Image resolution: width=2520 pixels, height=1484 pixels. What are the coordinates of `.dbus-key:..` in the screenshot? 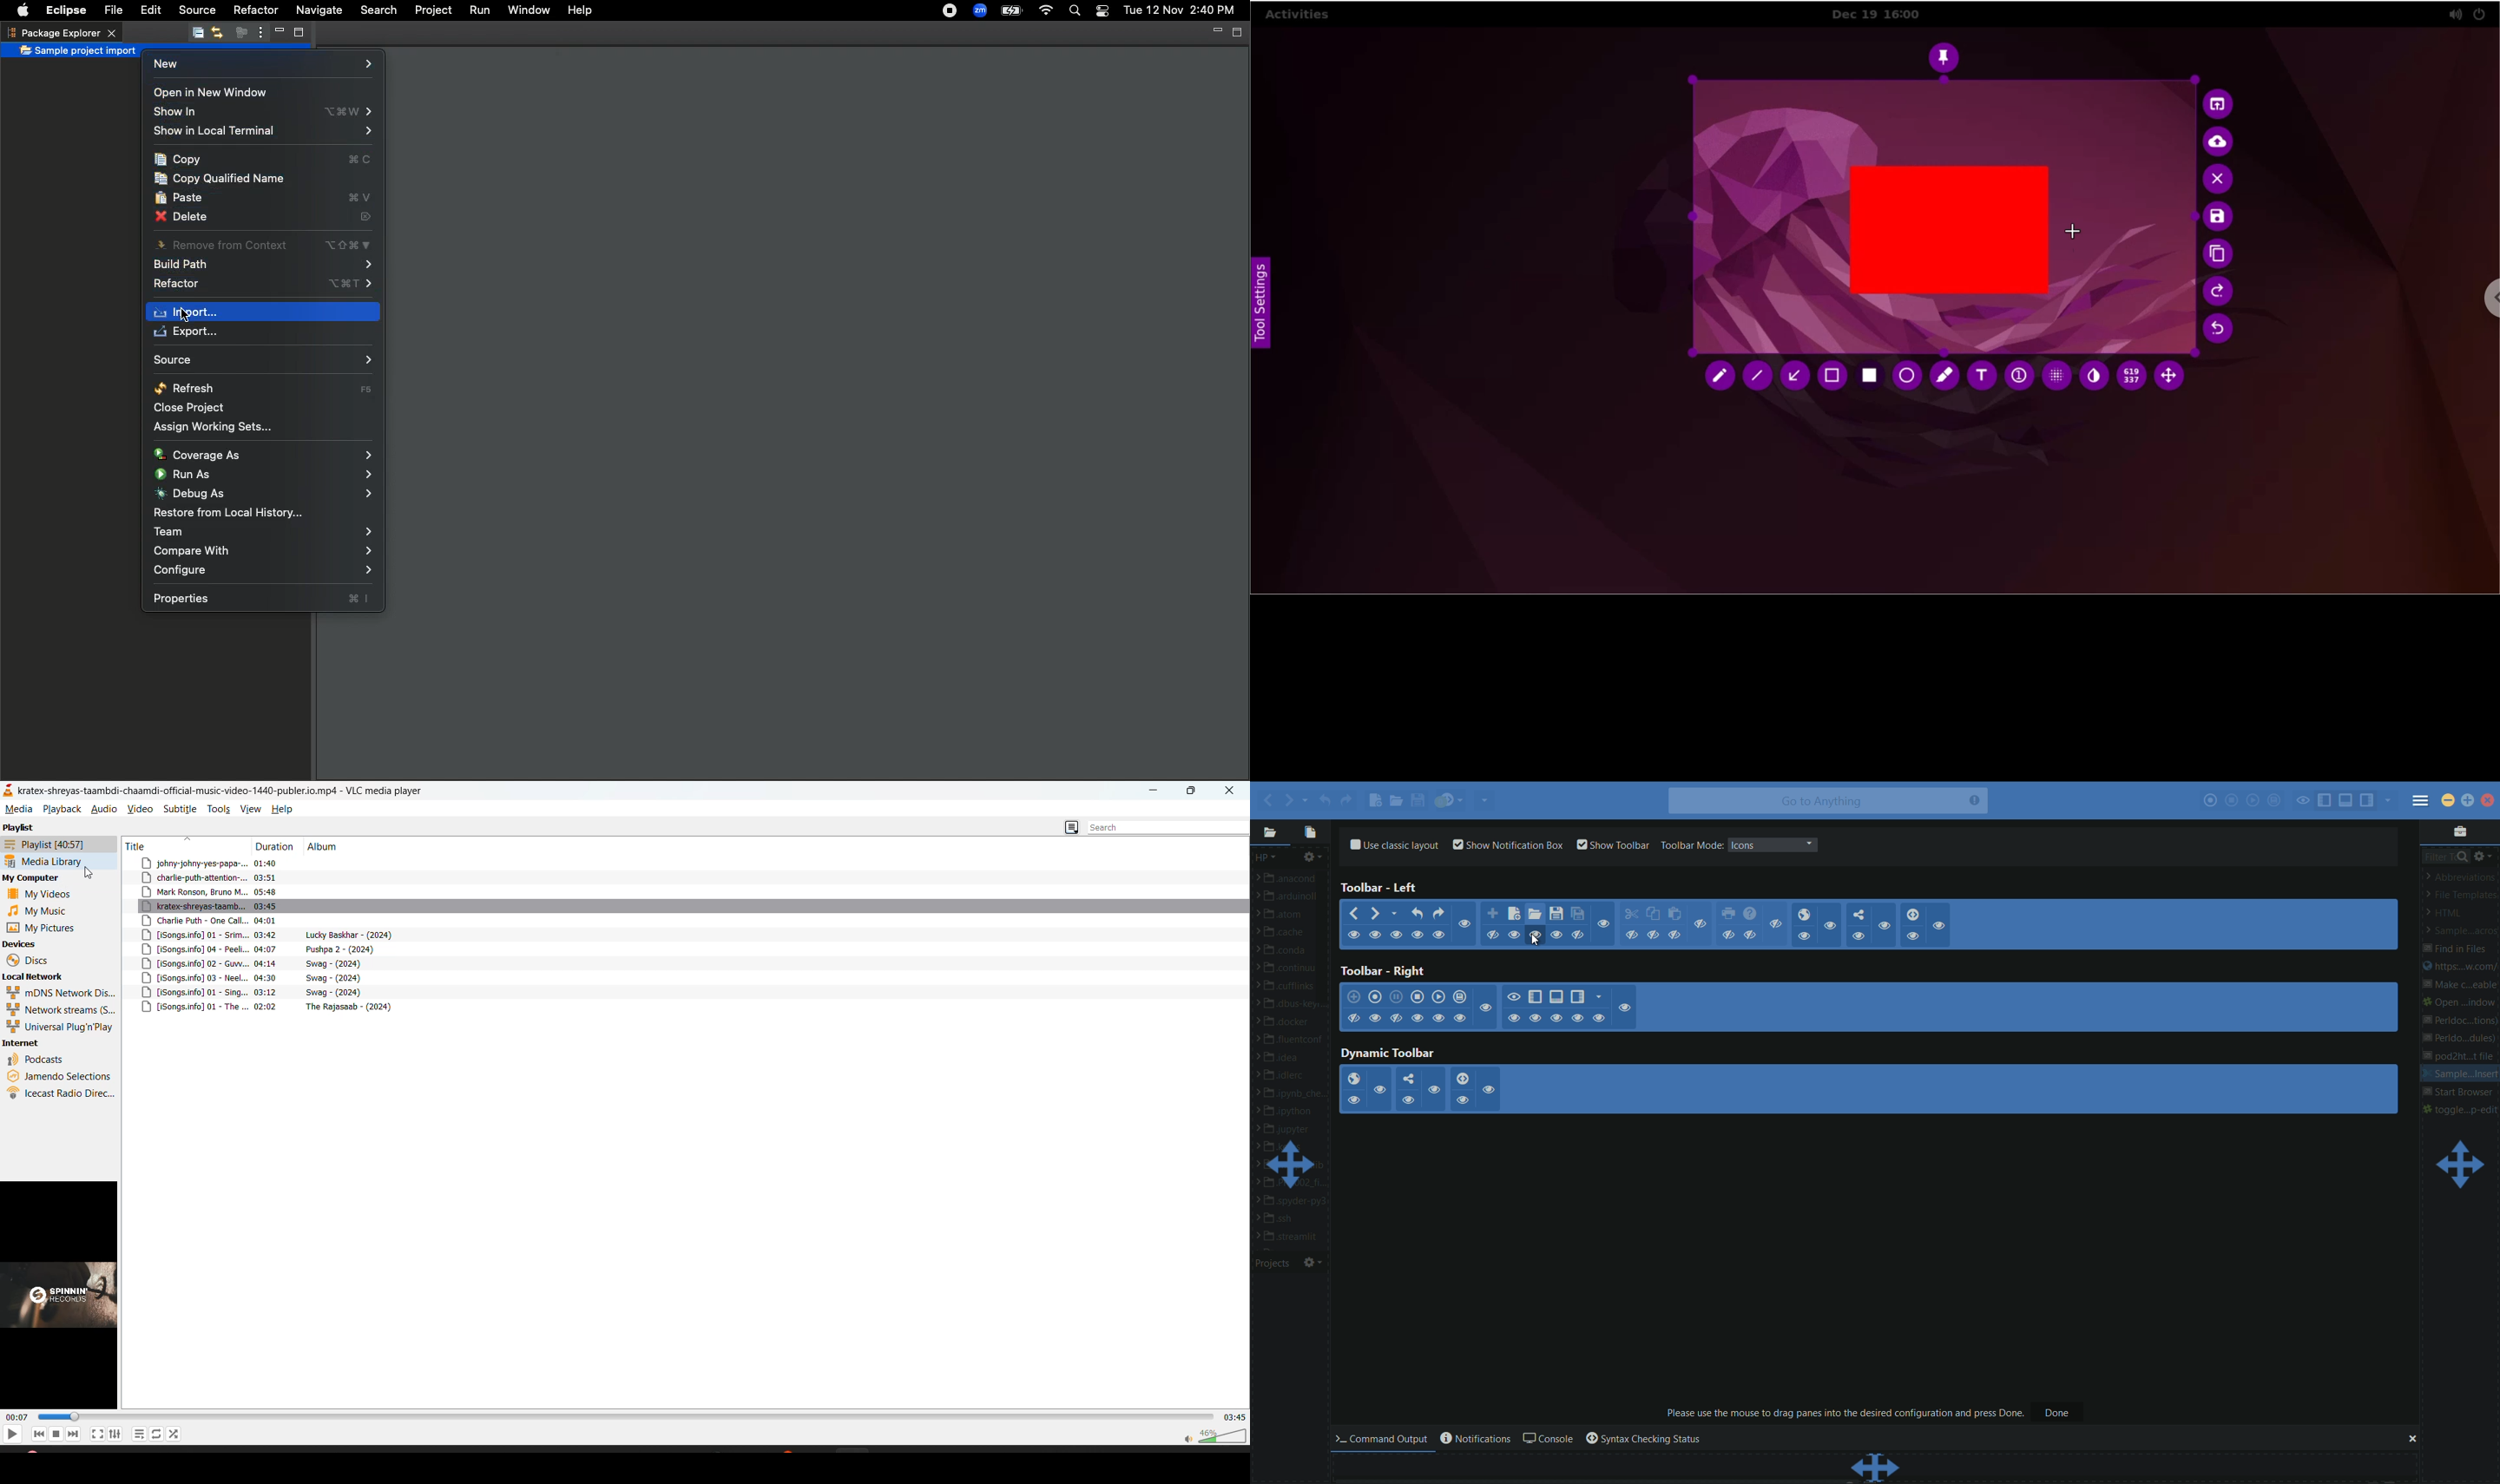 It's located at (1295, 1005).